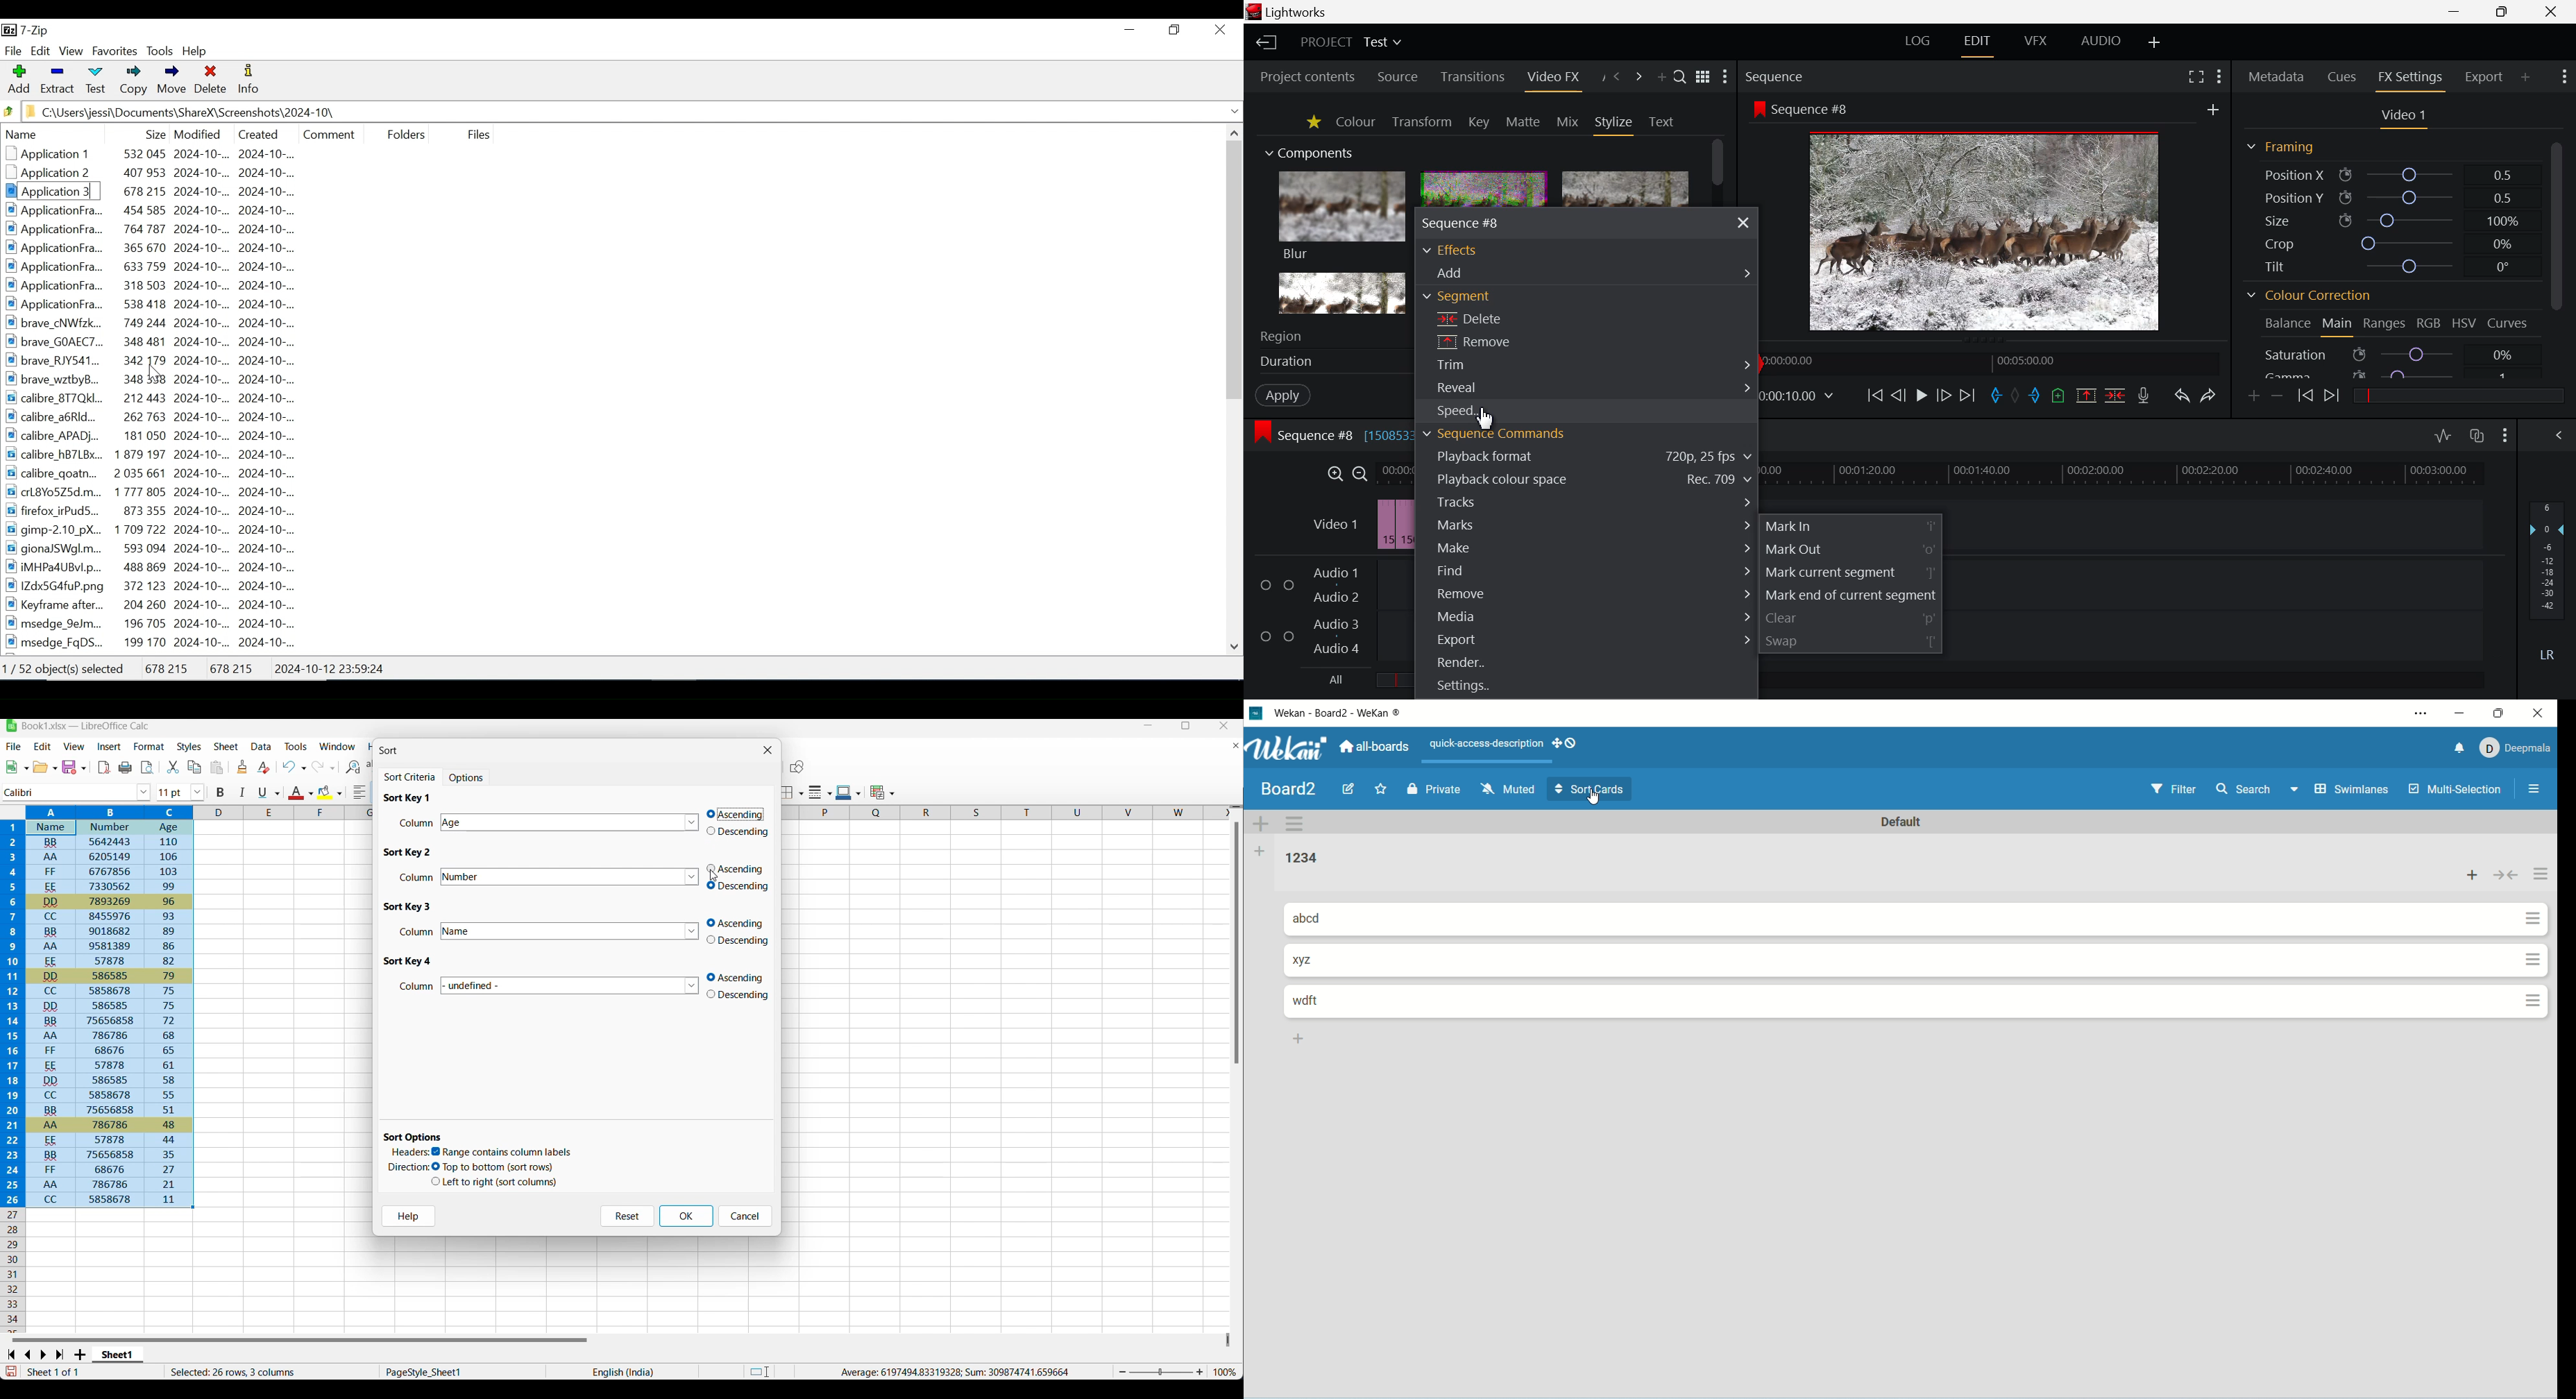  Describe the element at coordinates (109, 747) in the screenshot. I see `Insert menu` at that location.